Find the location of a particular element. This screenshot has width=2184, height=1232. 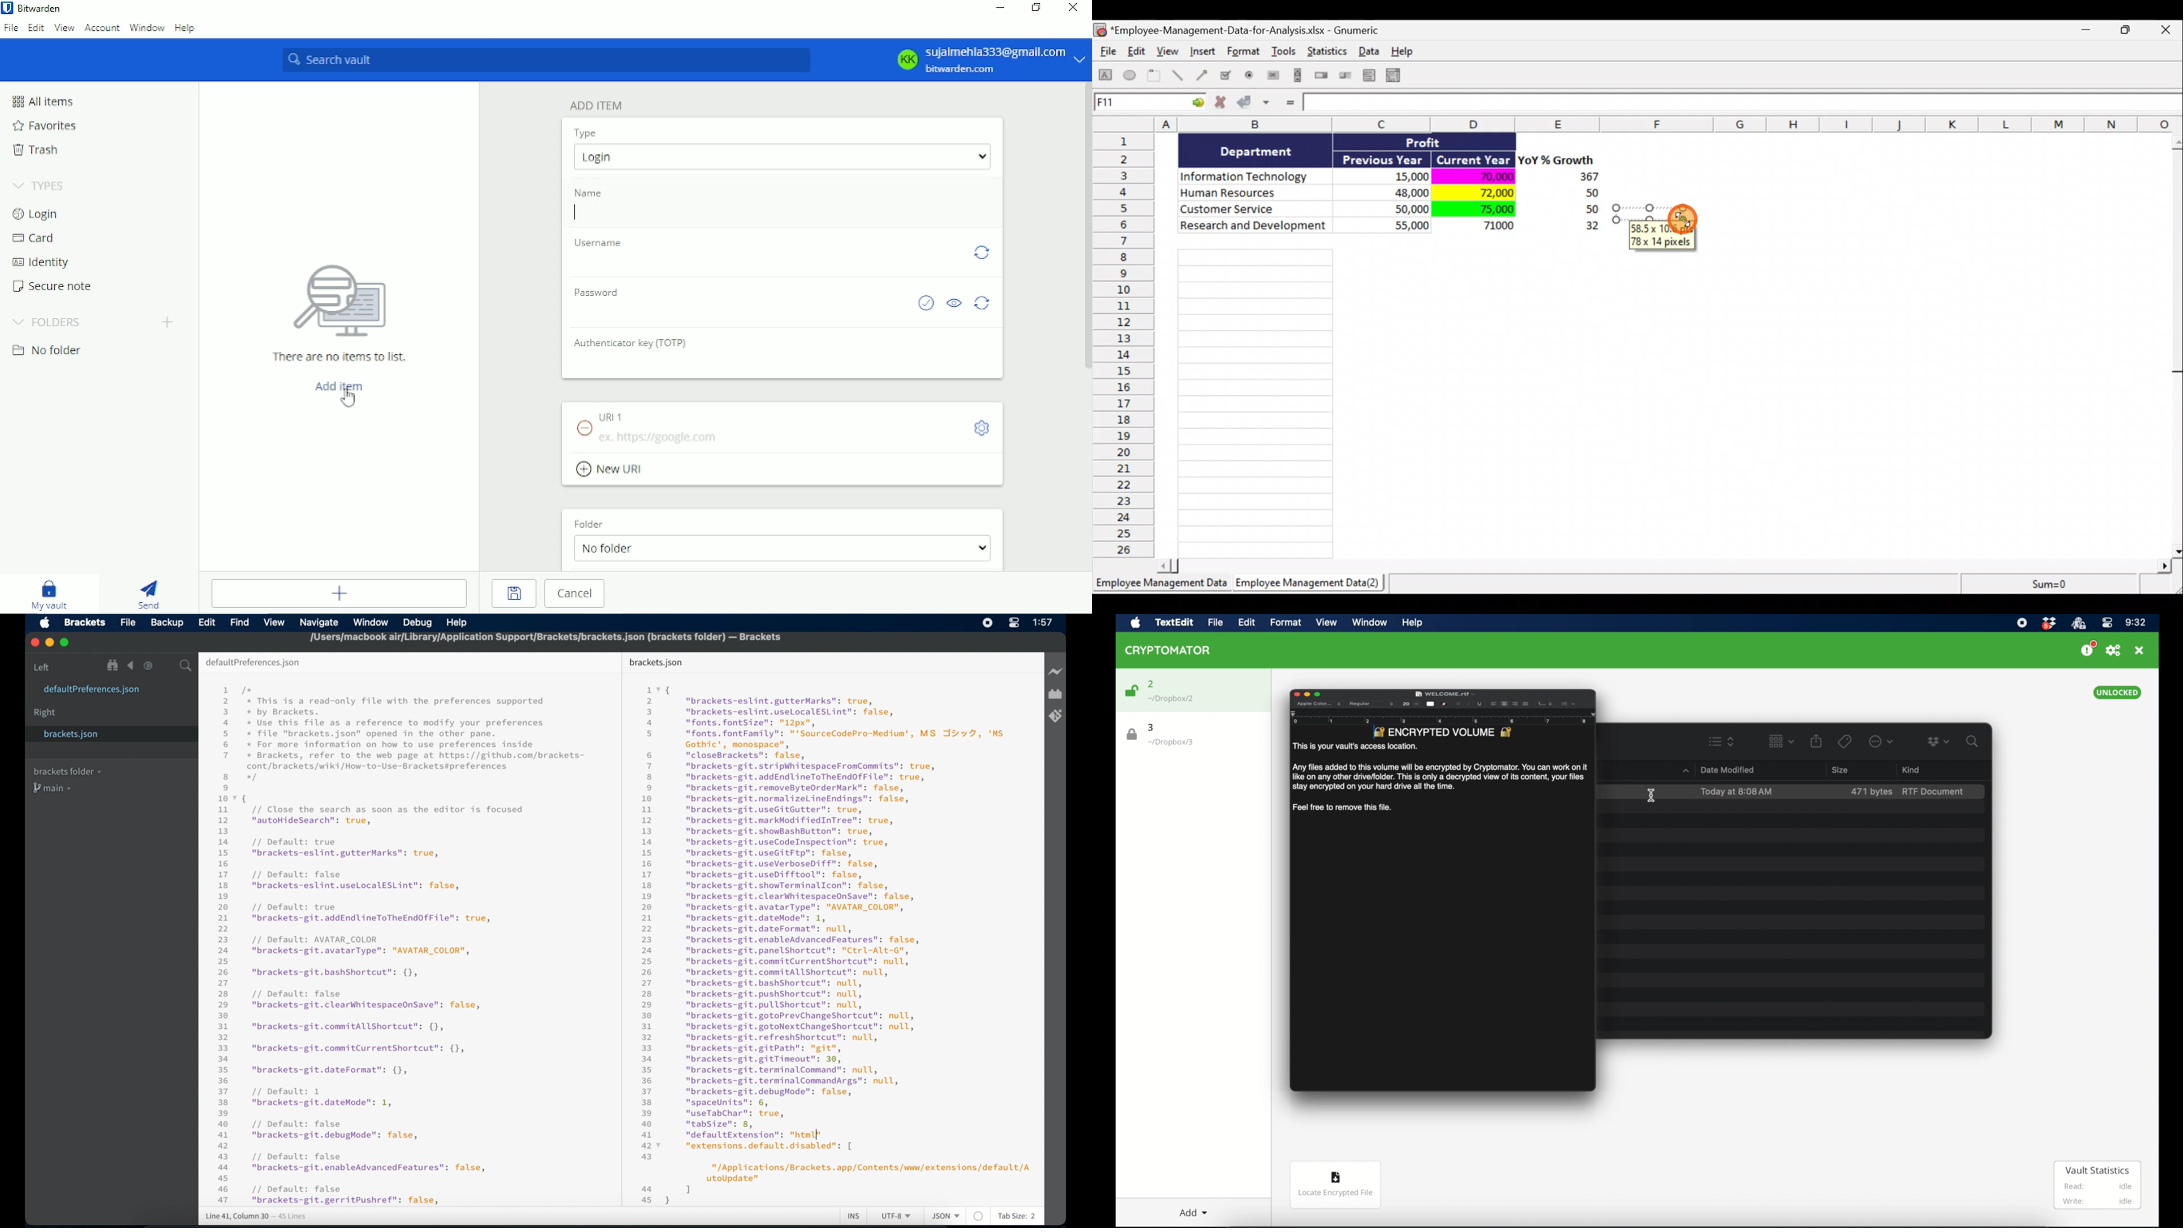

Scroll bar is located at coordinates (1668, 564).